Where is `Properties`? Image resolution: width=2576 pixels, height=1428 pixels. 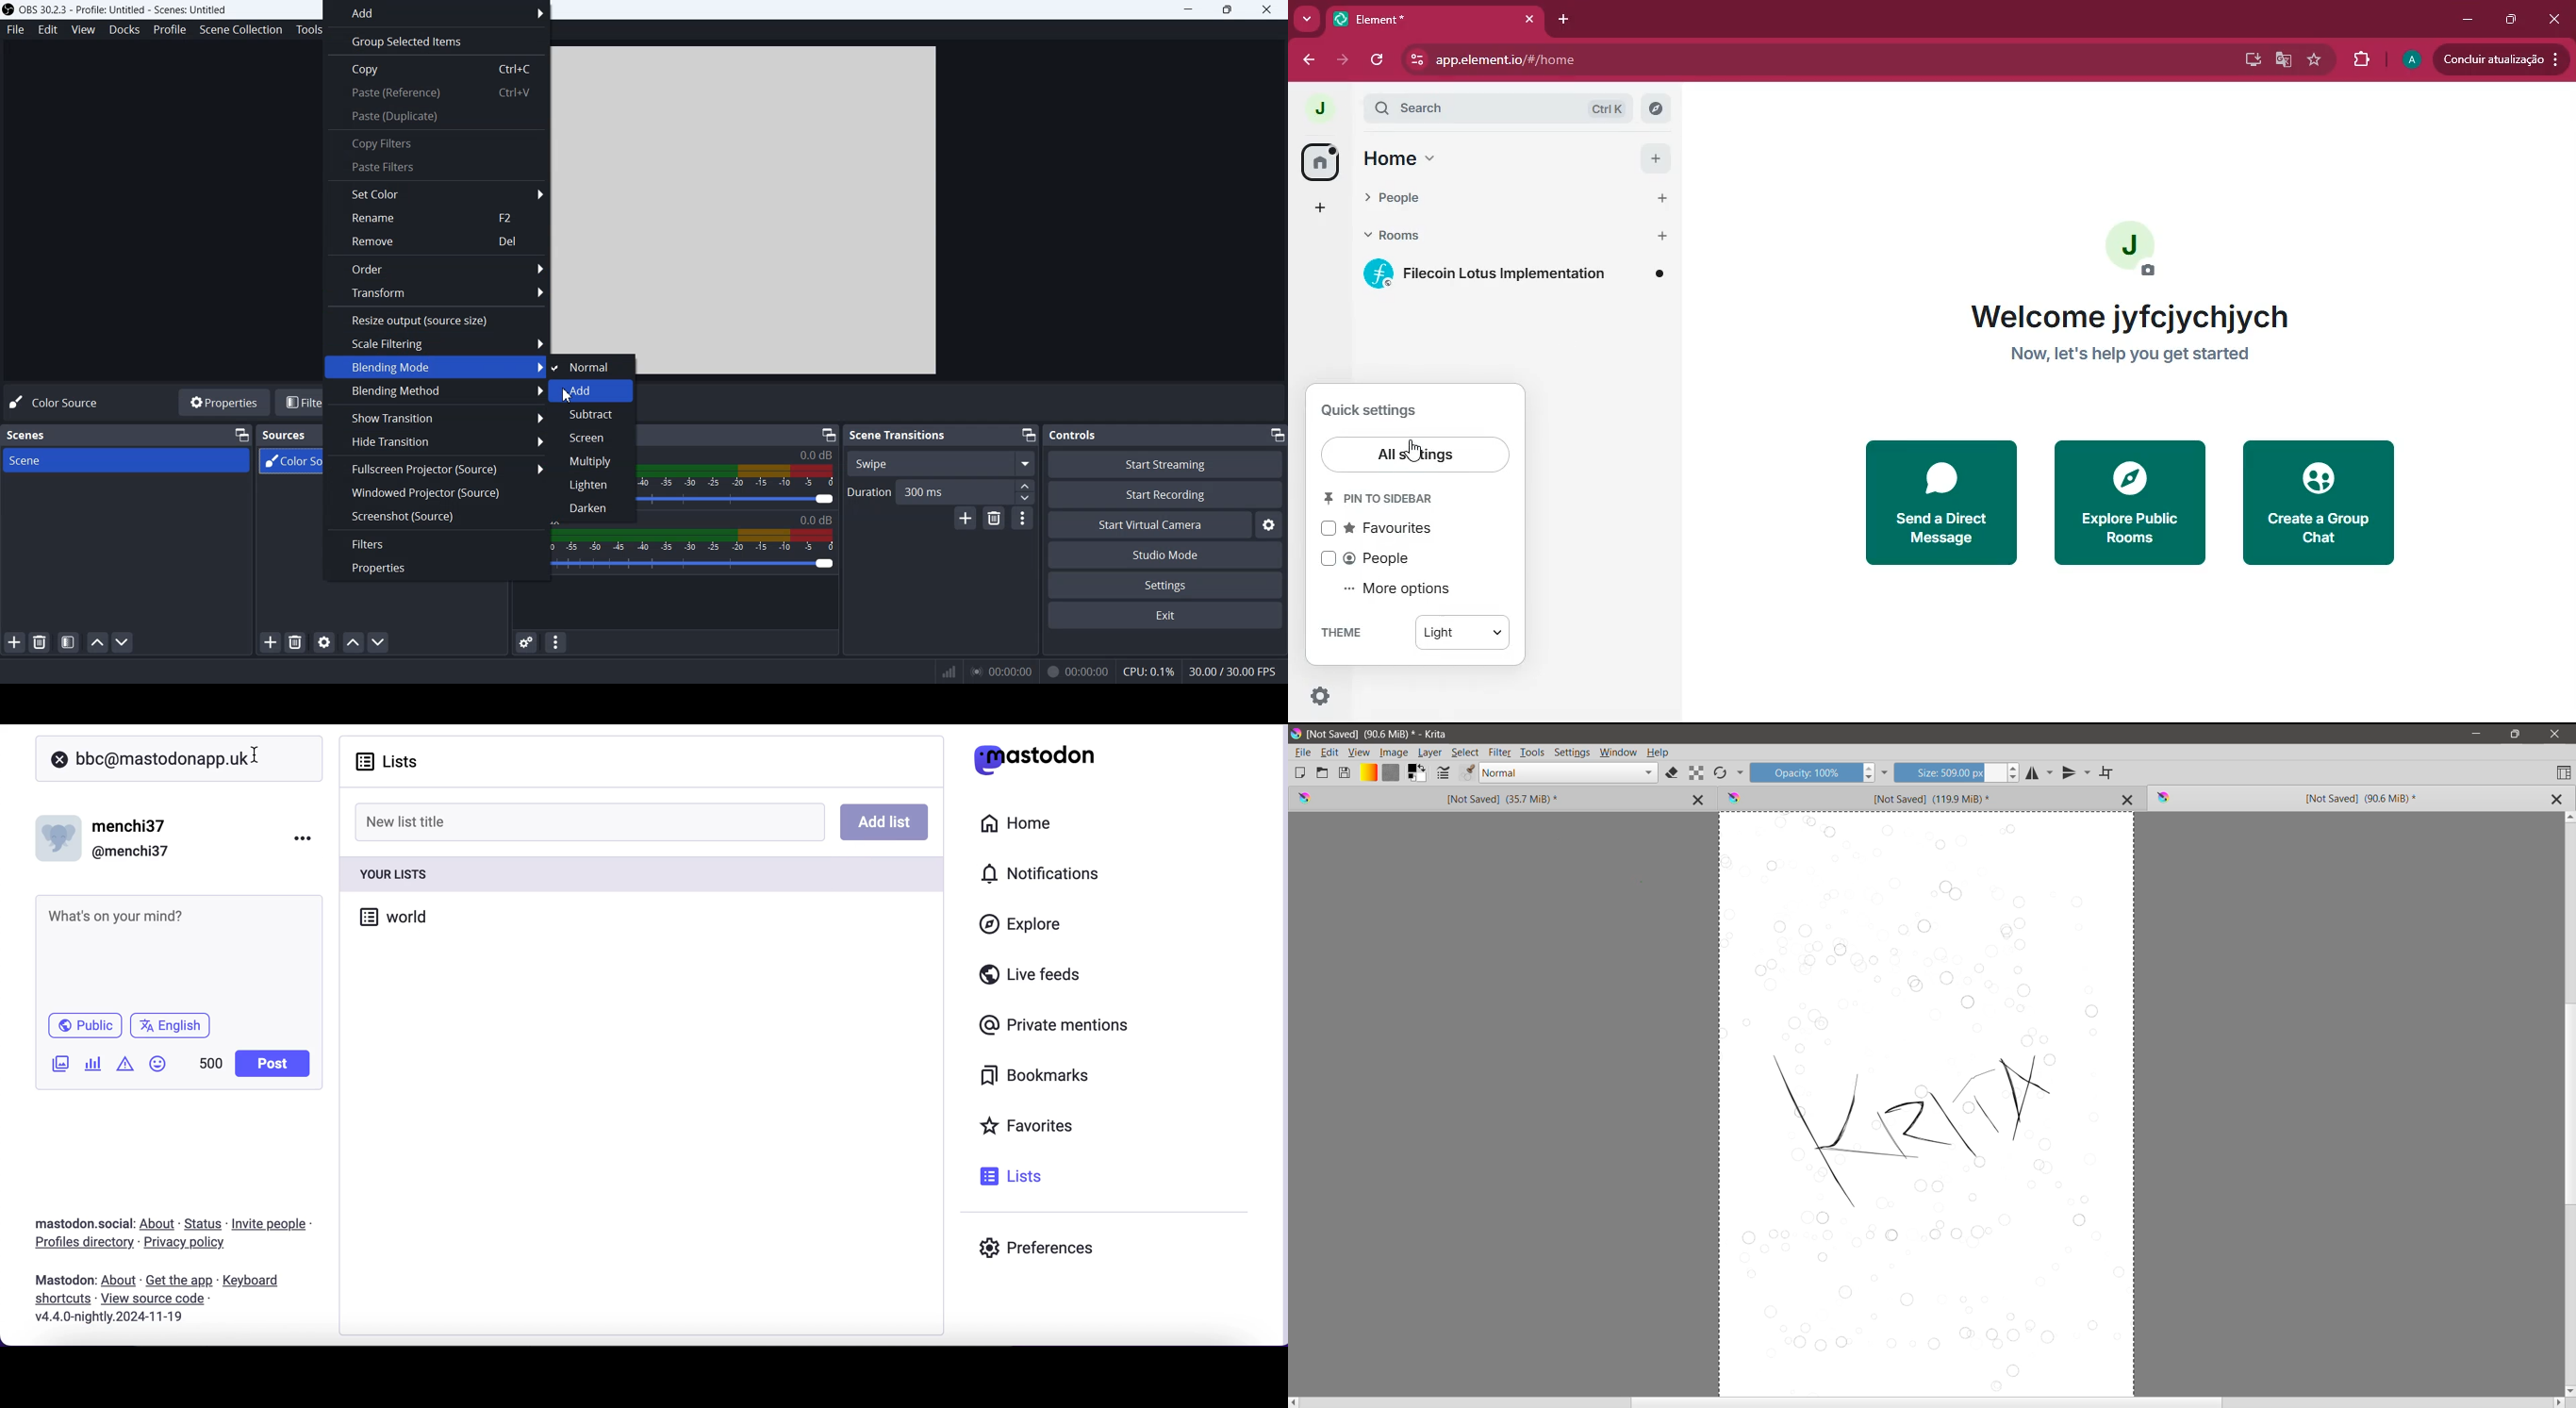
Properties is located at coordinates (436, 568).